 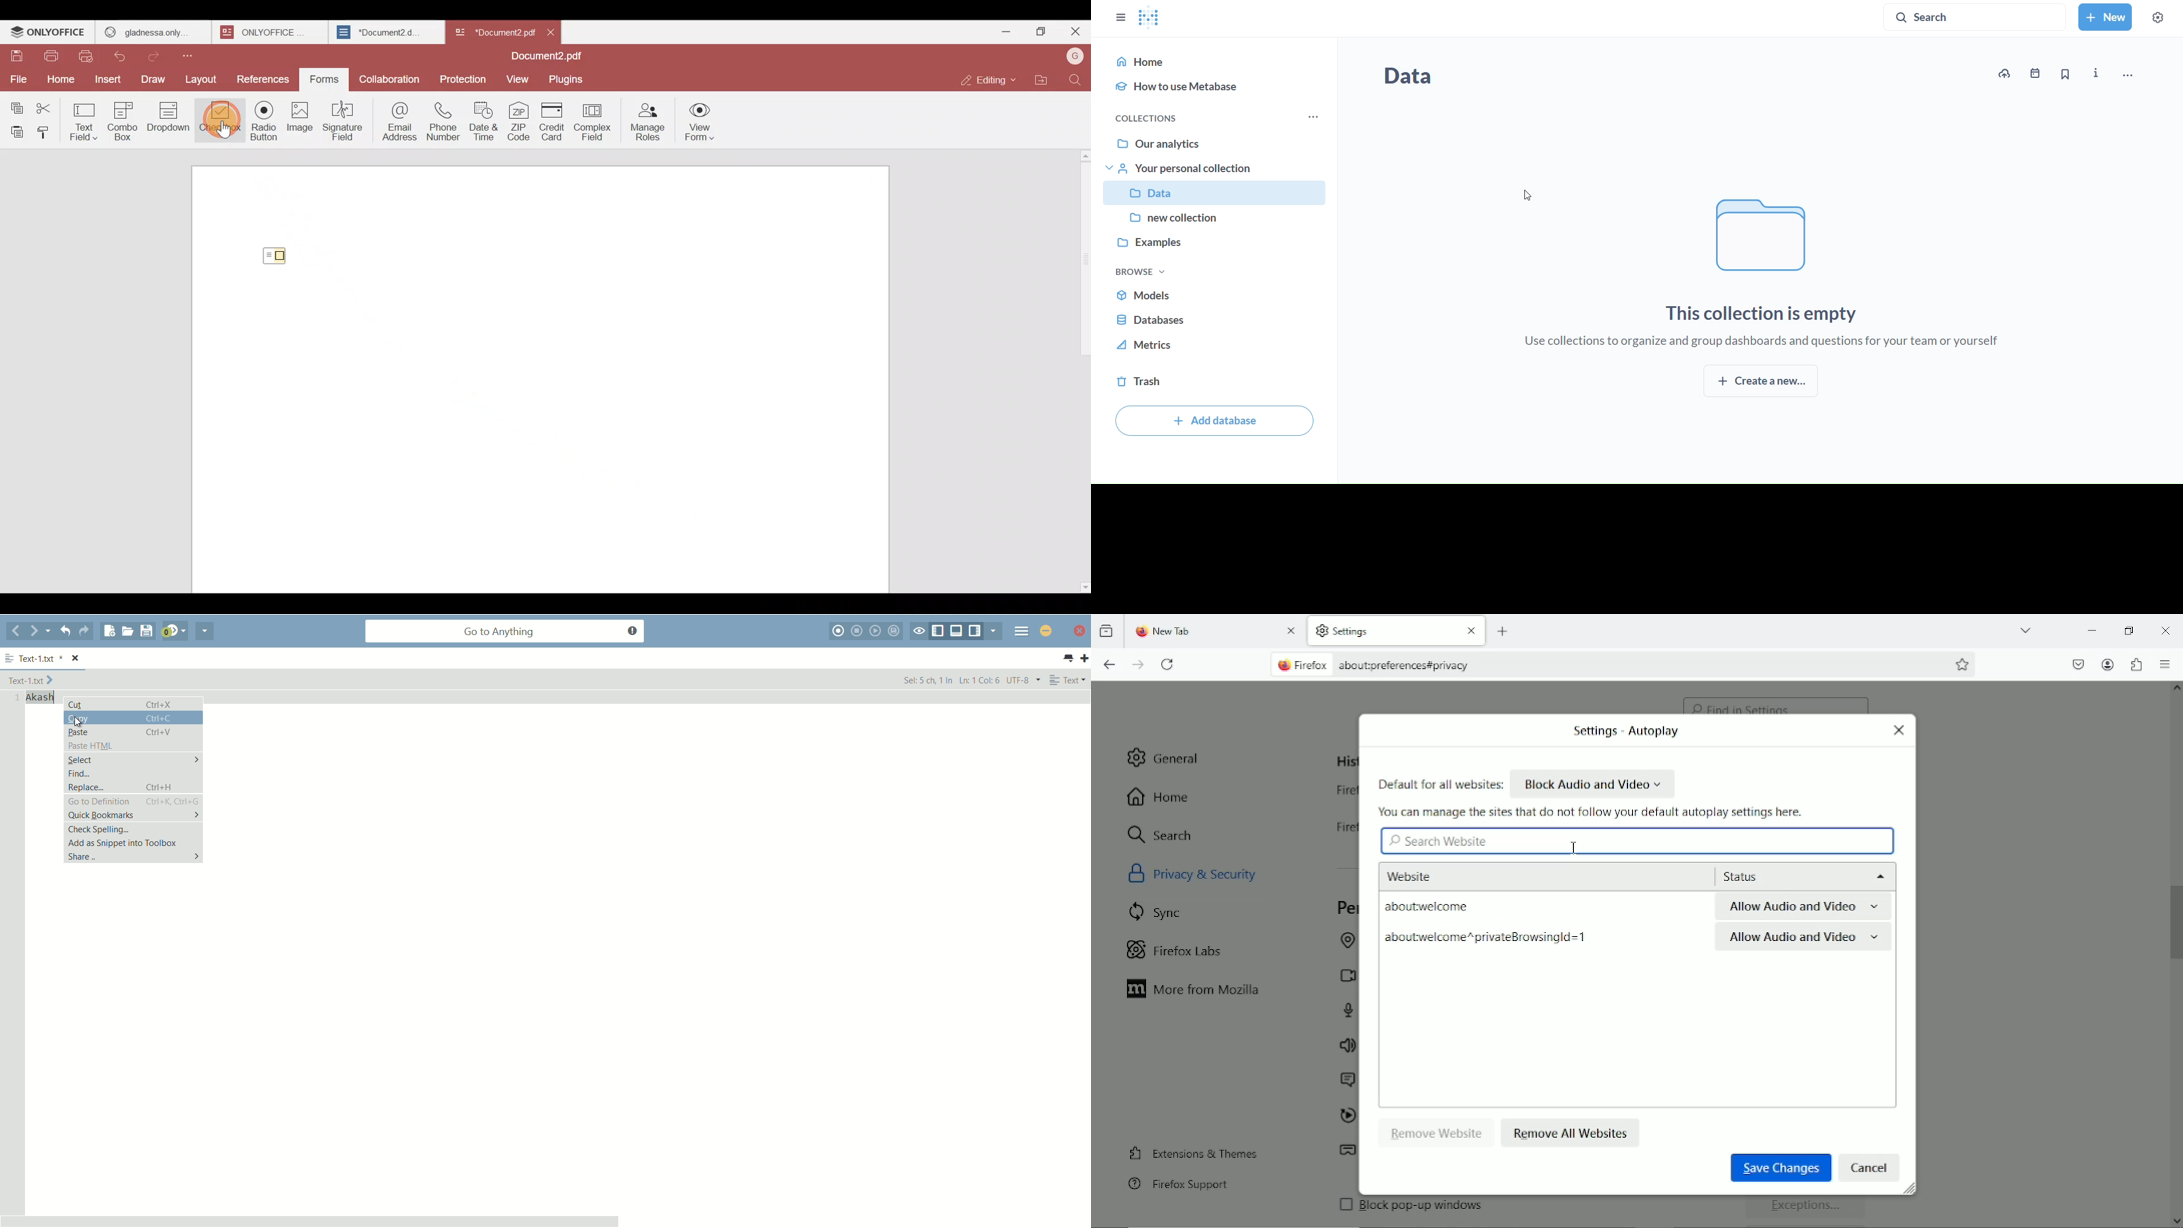 I want to click on Save, so click(x=16, y=56).